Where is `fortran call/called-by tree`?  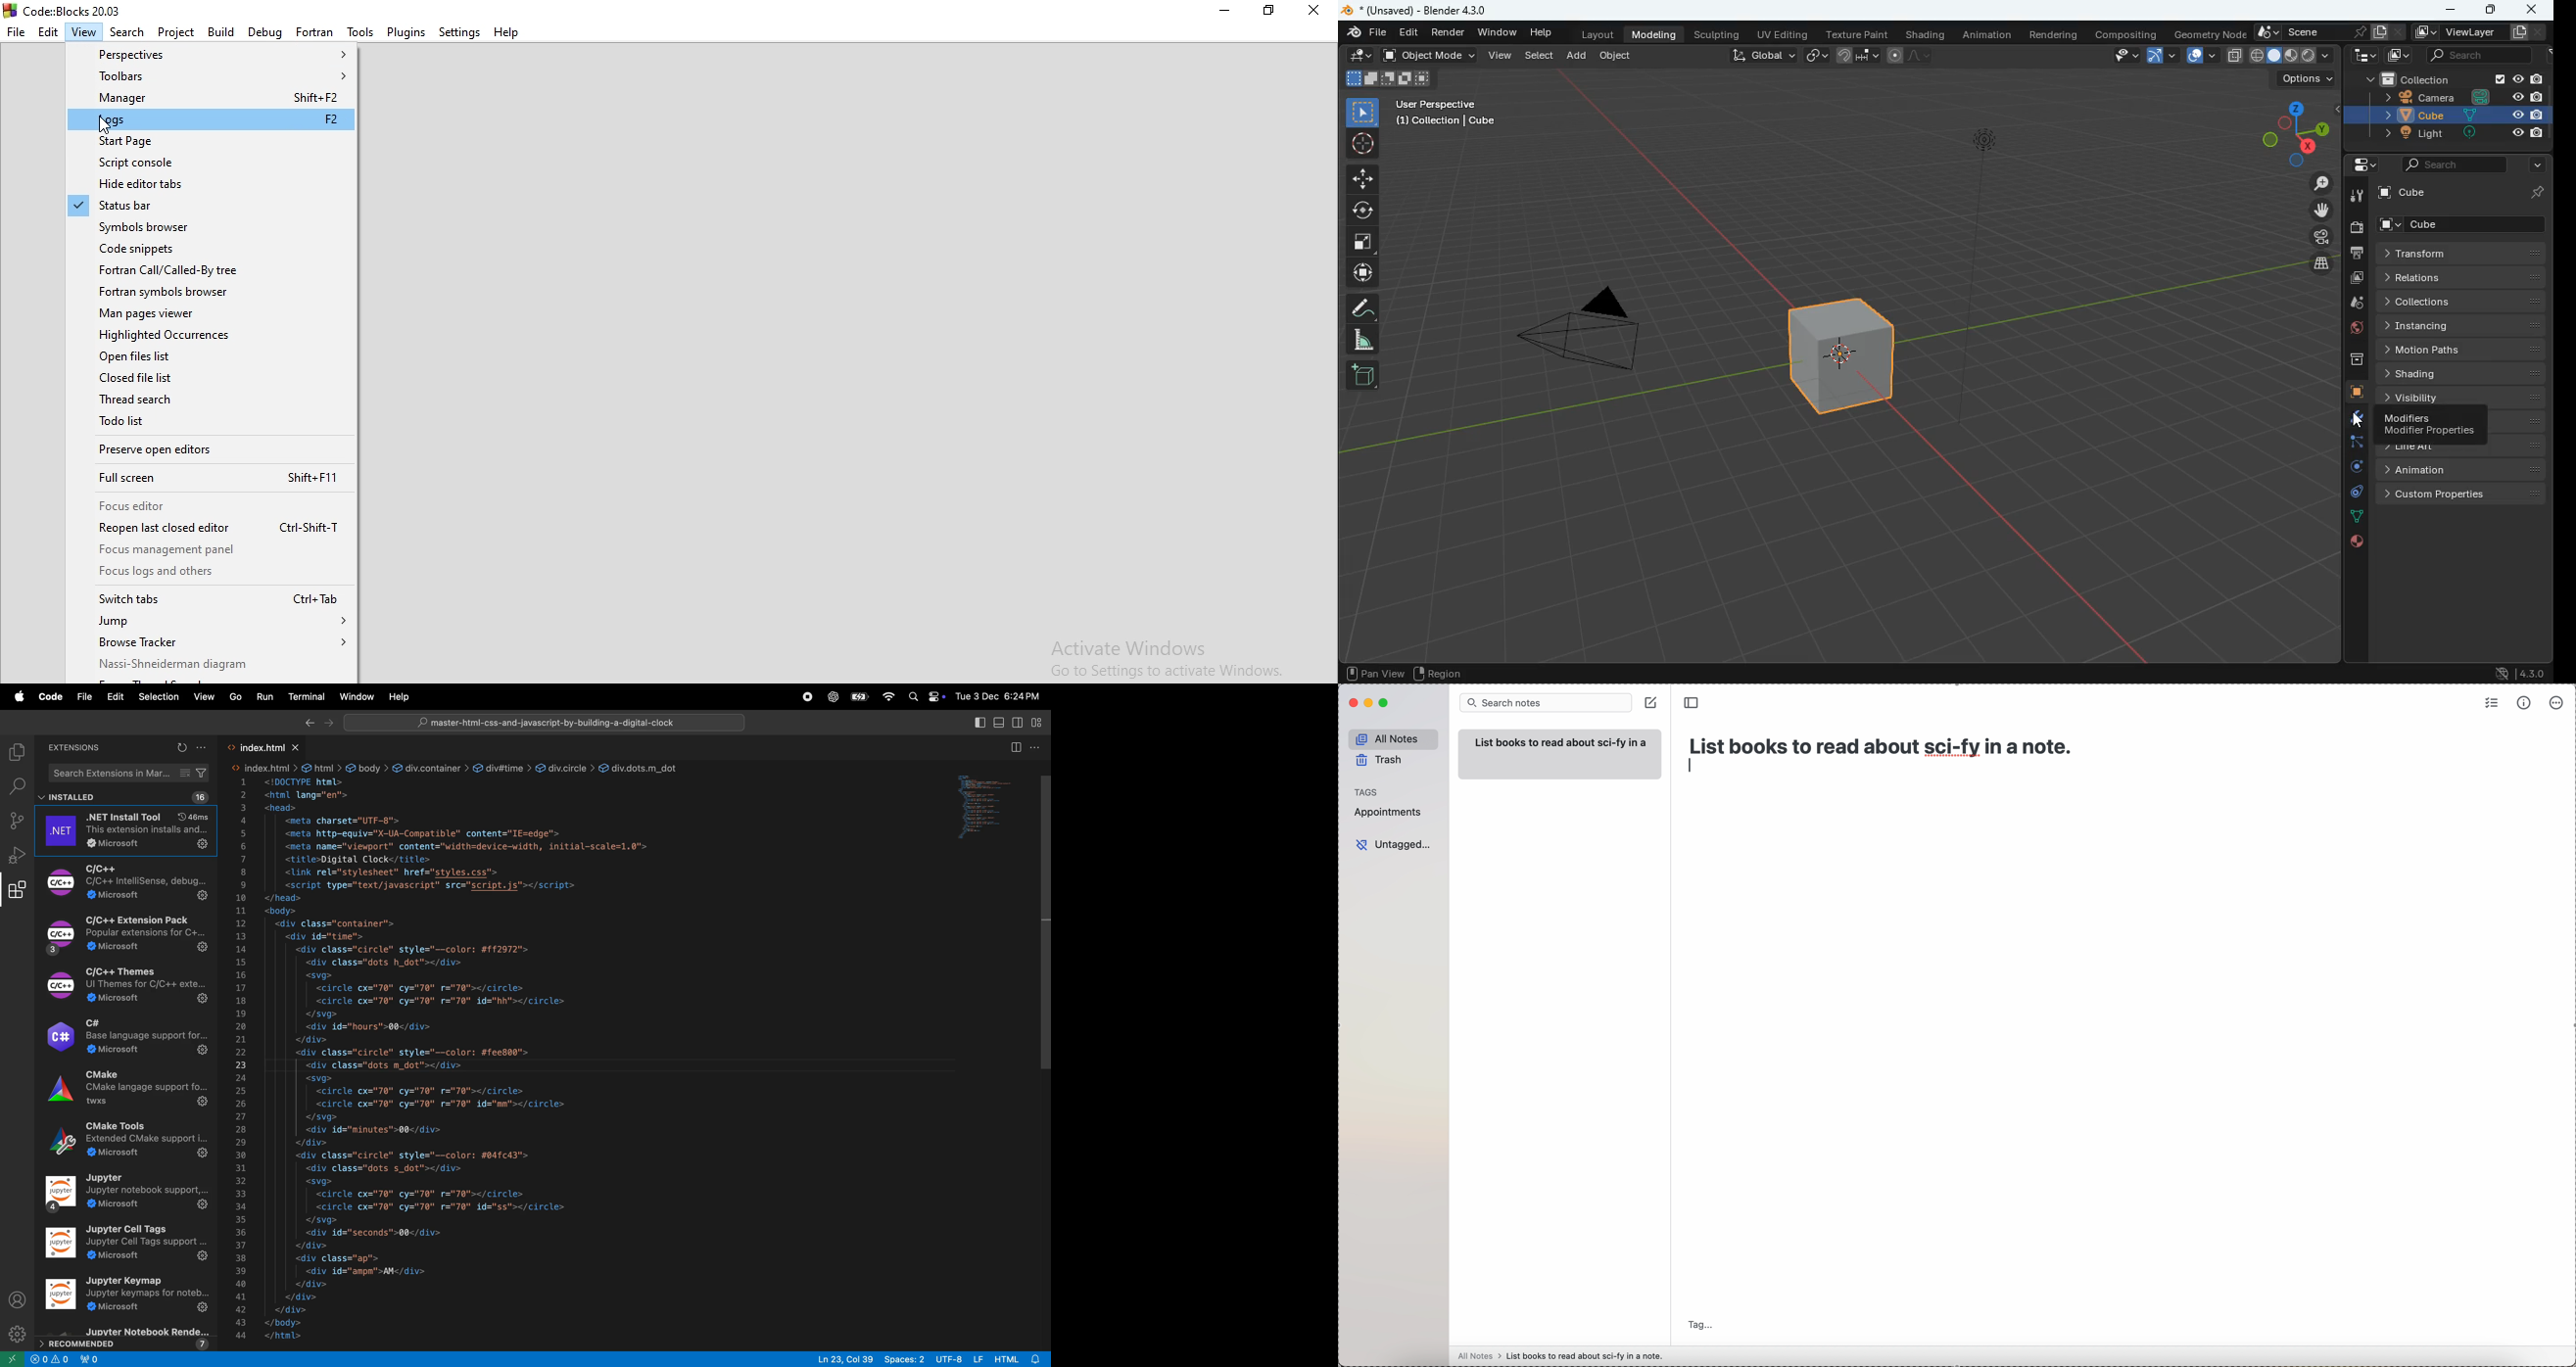 fortran call/called-by tree is located at coordinates (213, 270).